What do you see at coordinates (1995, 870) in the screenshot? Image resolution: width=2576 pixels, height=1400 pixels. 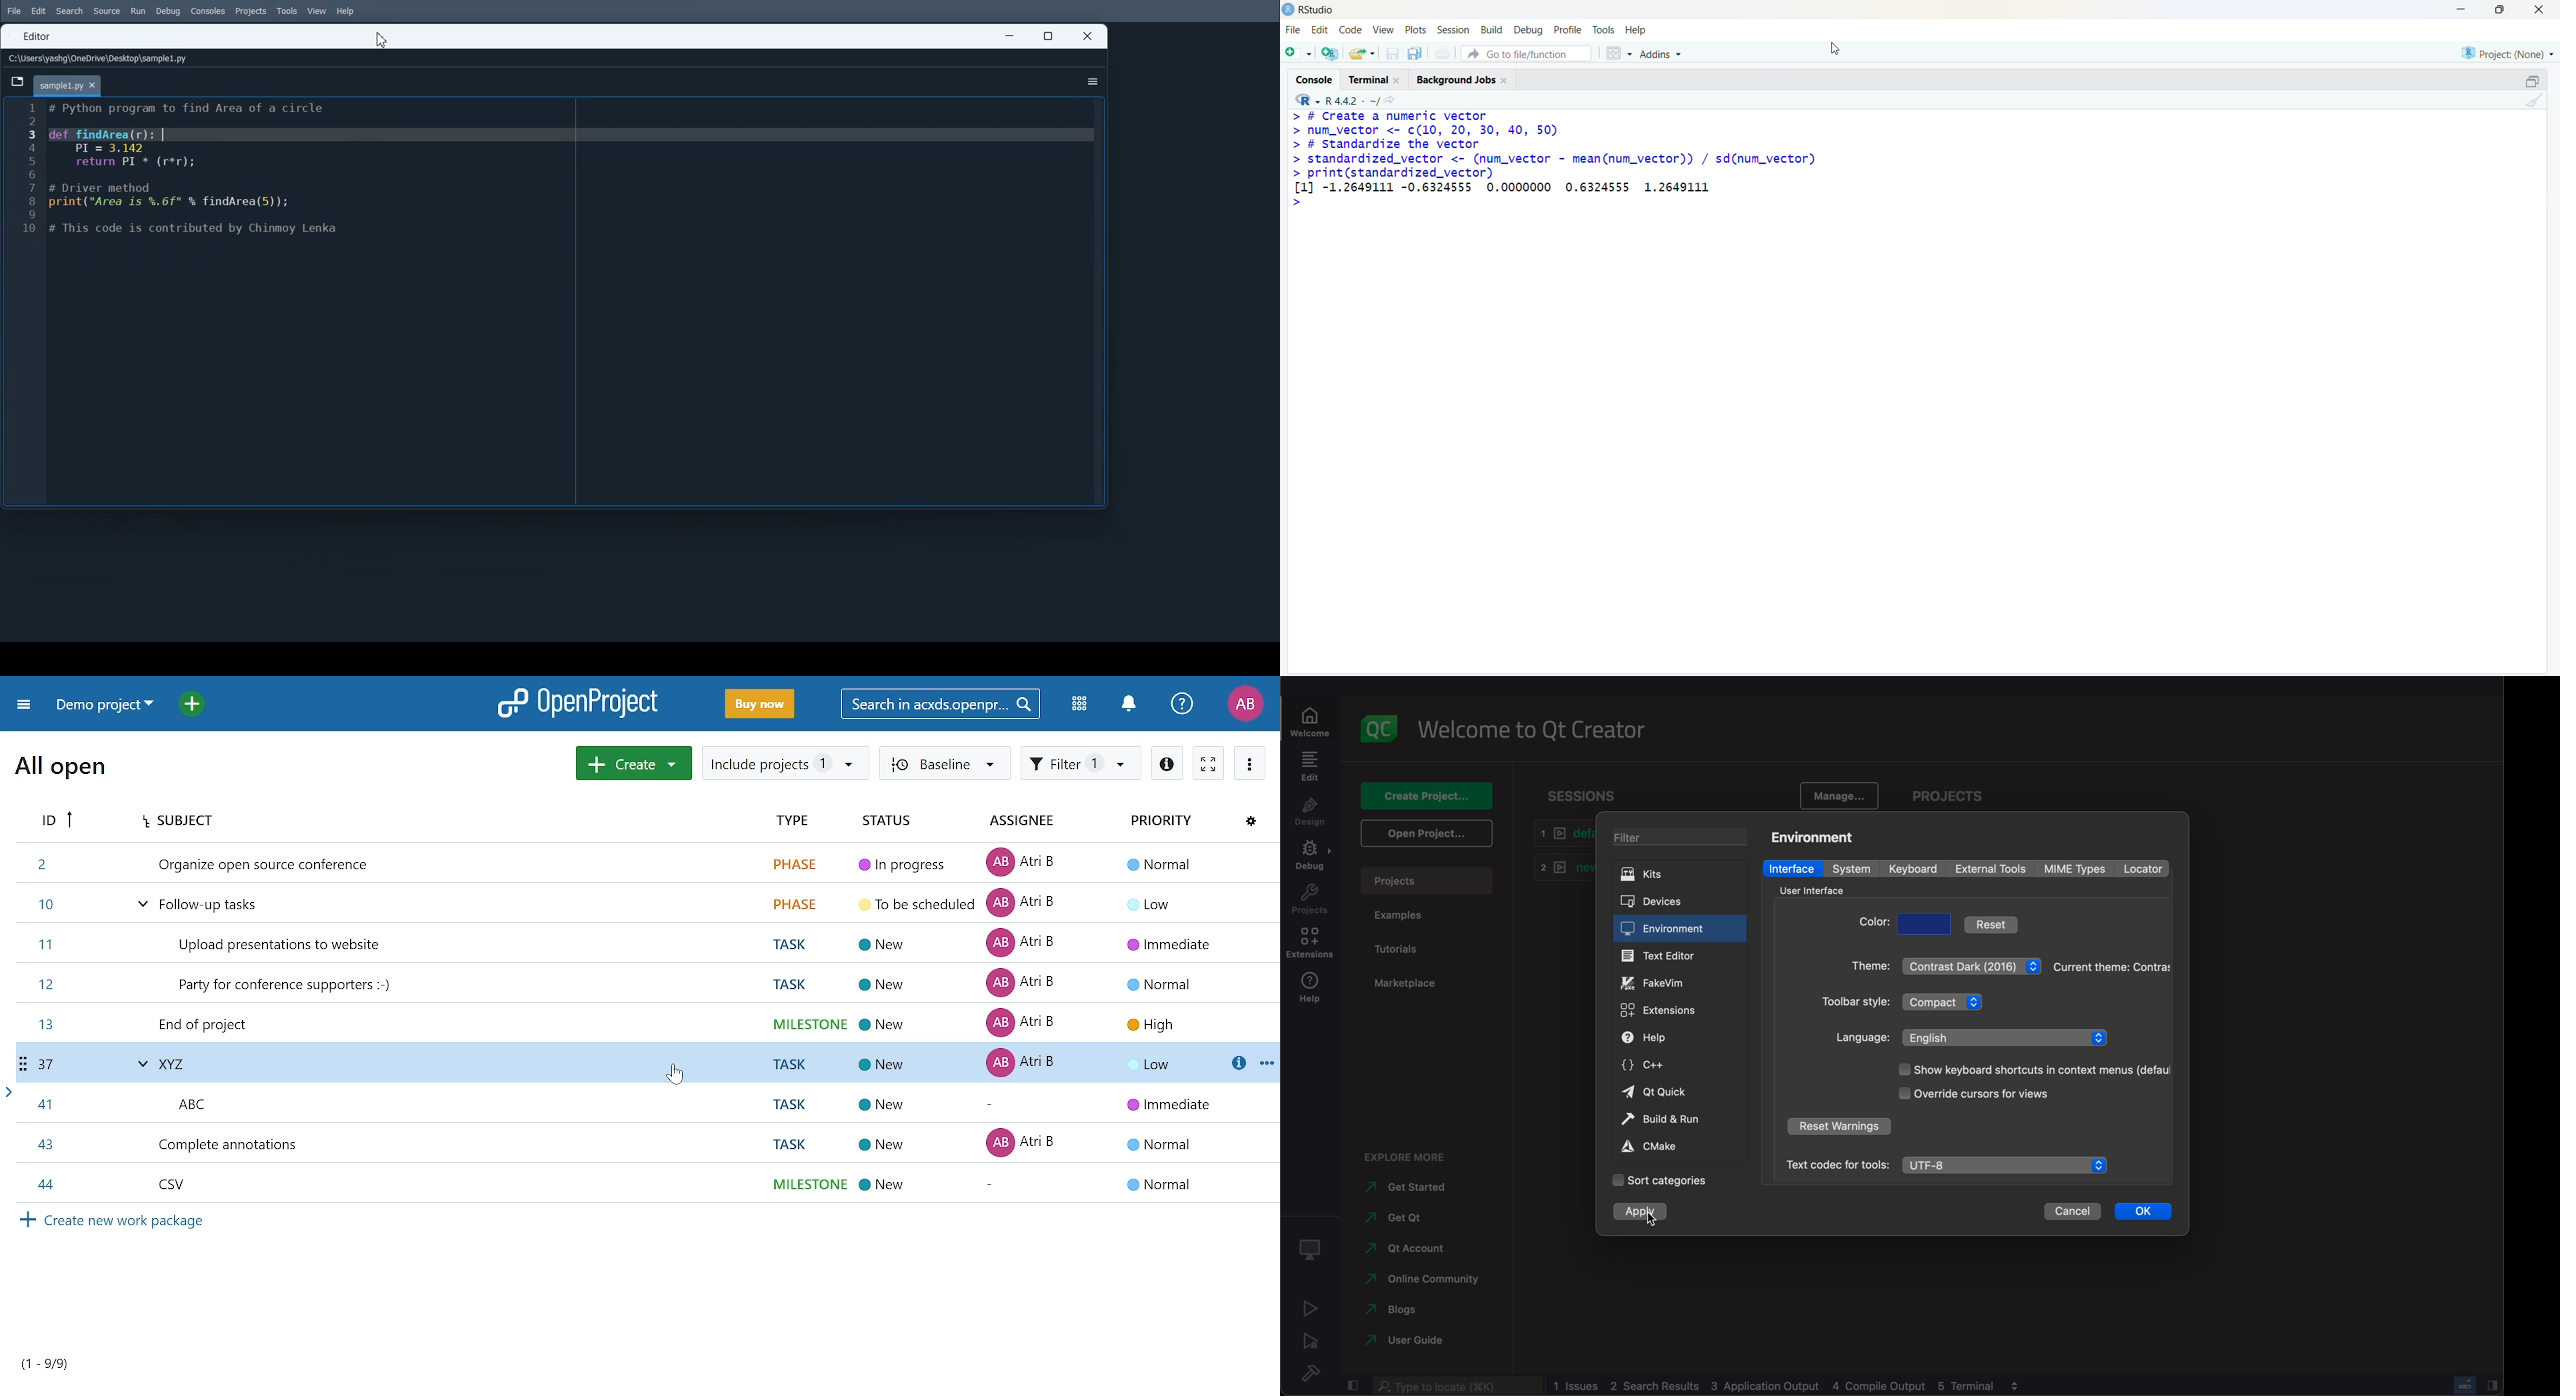 I see `external tools` at bounding box center [1995, 870].